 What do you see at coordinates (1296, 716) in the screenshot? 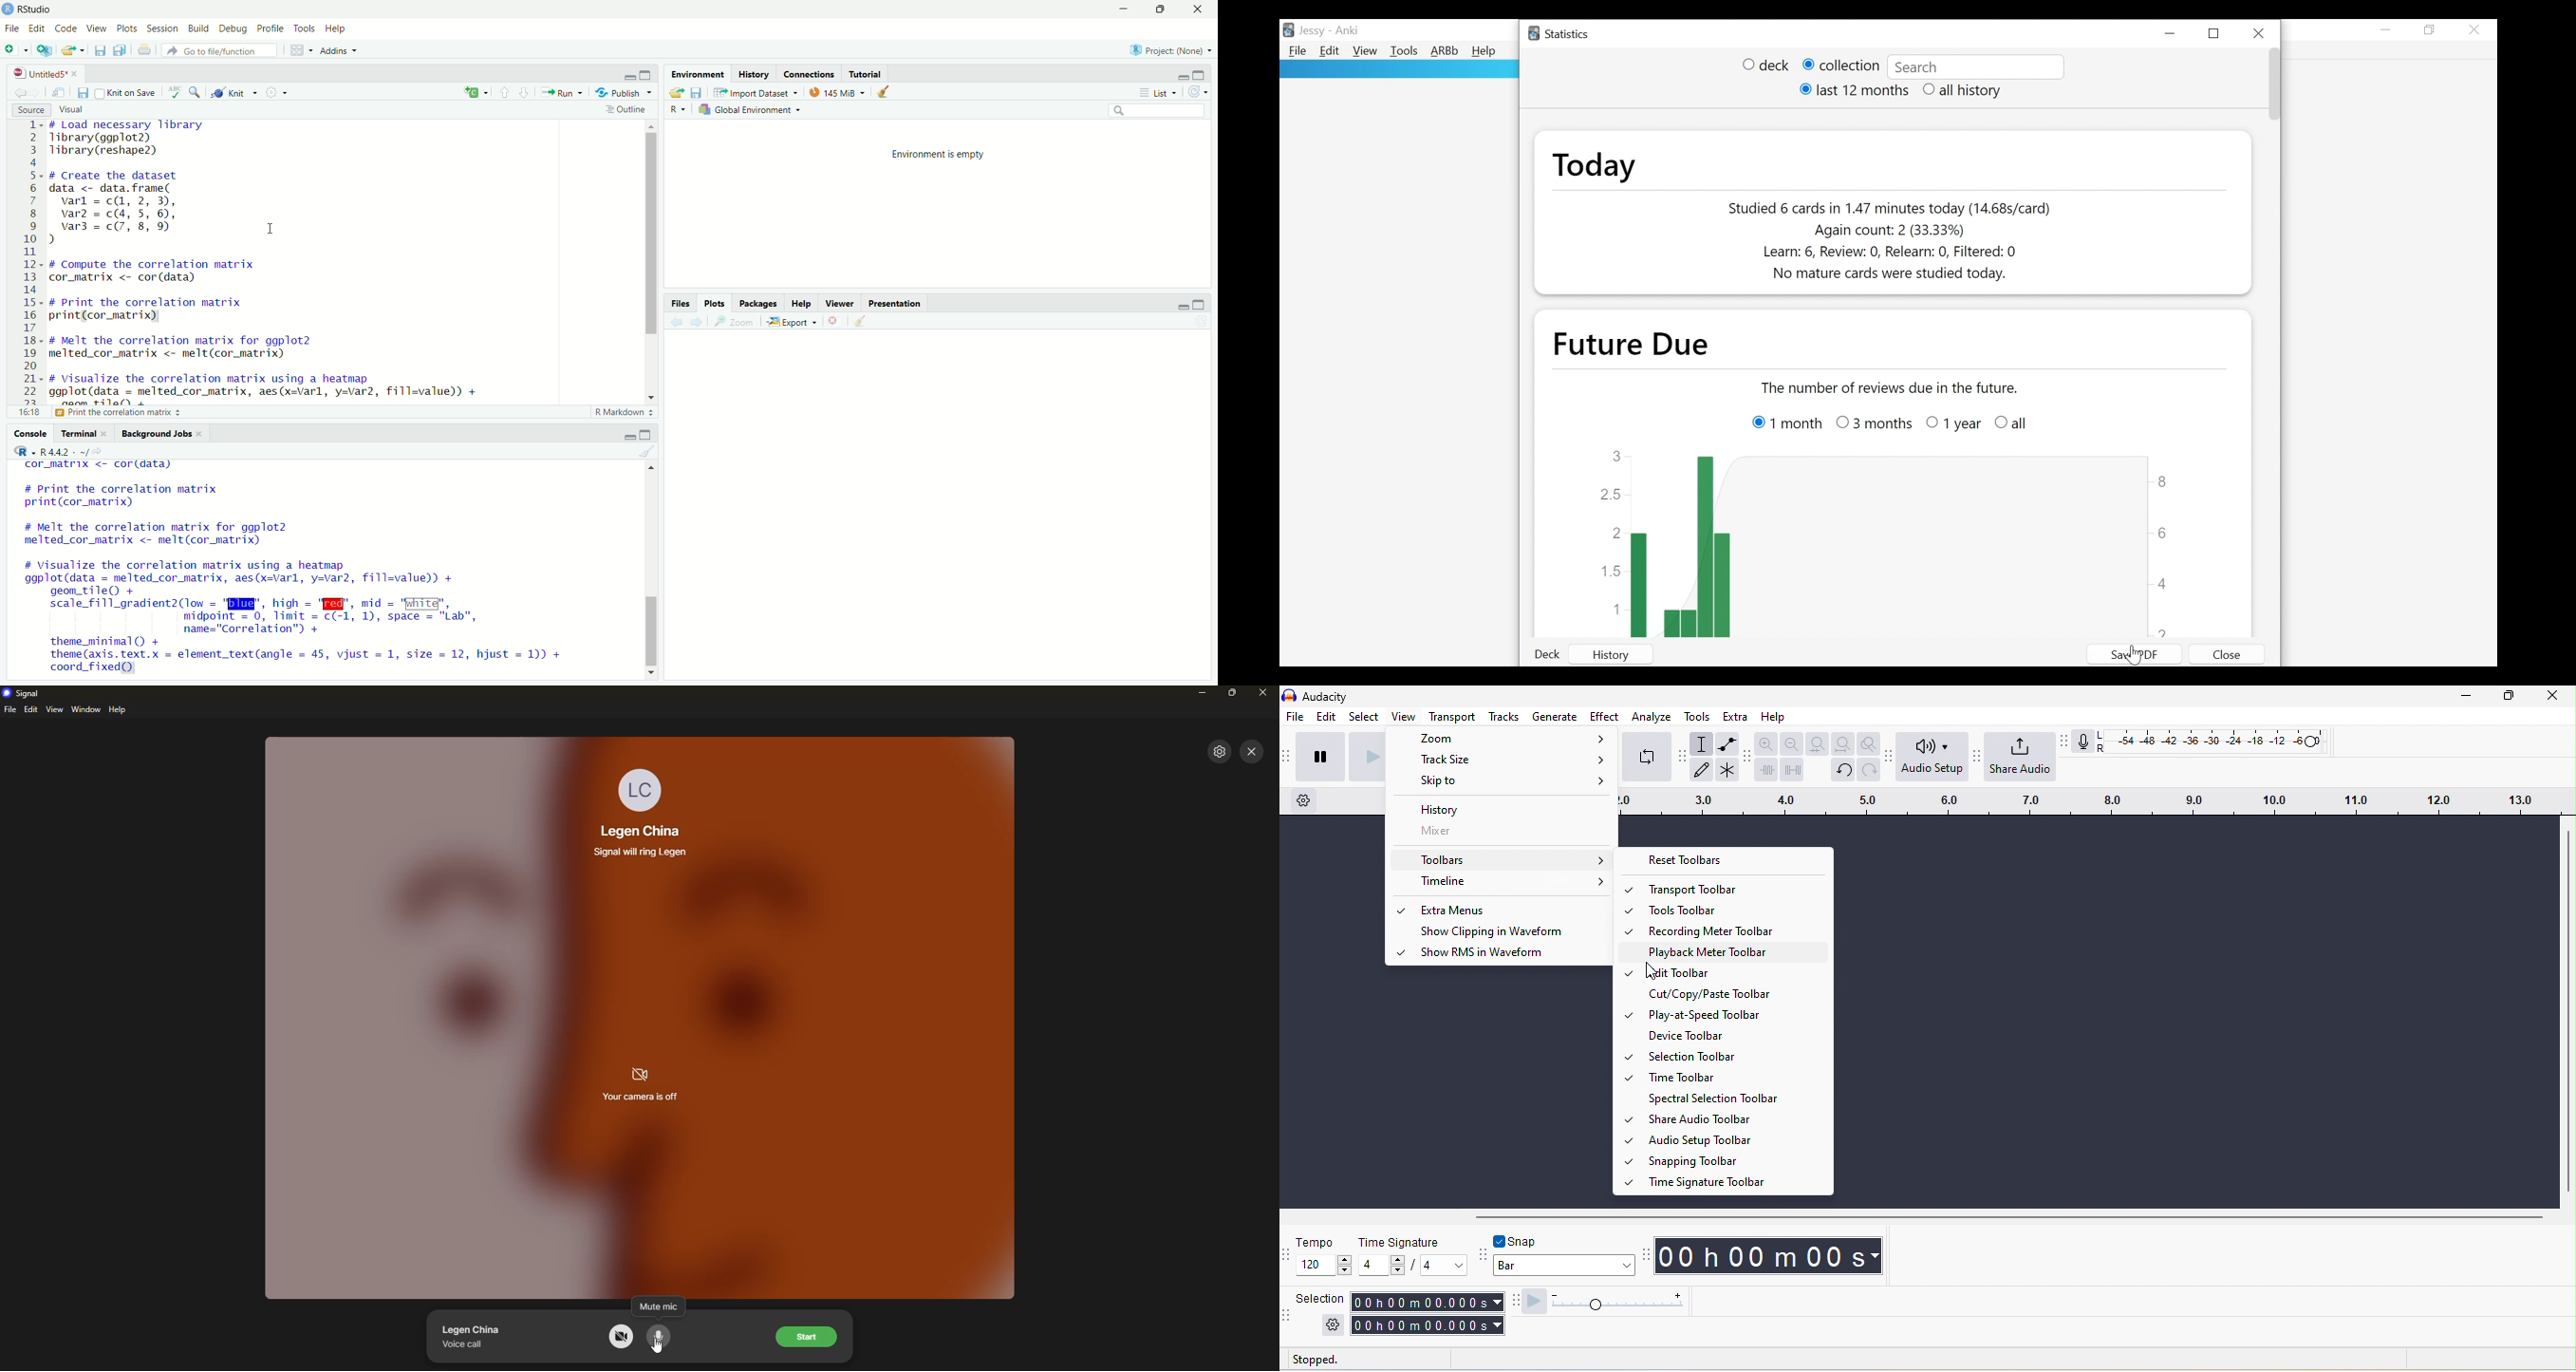
I see `file` at bounding box center [1296, 716].